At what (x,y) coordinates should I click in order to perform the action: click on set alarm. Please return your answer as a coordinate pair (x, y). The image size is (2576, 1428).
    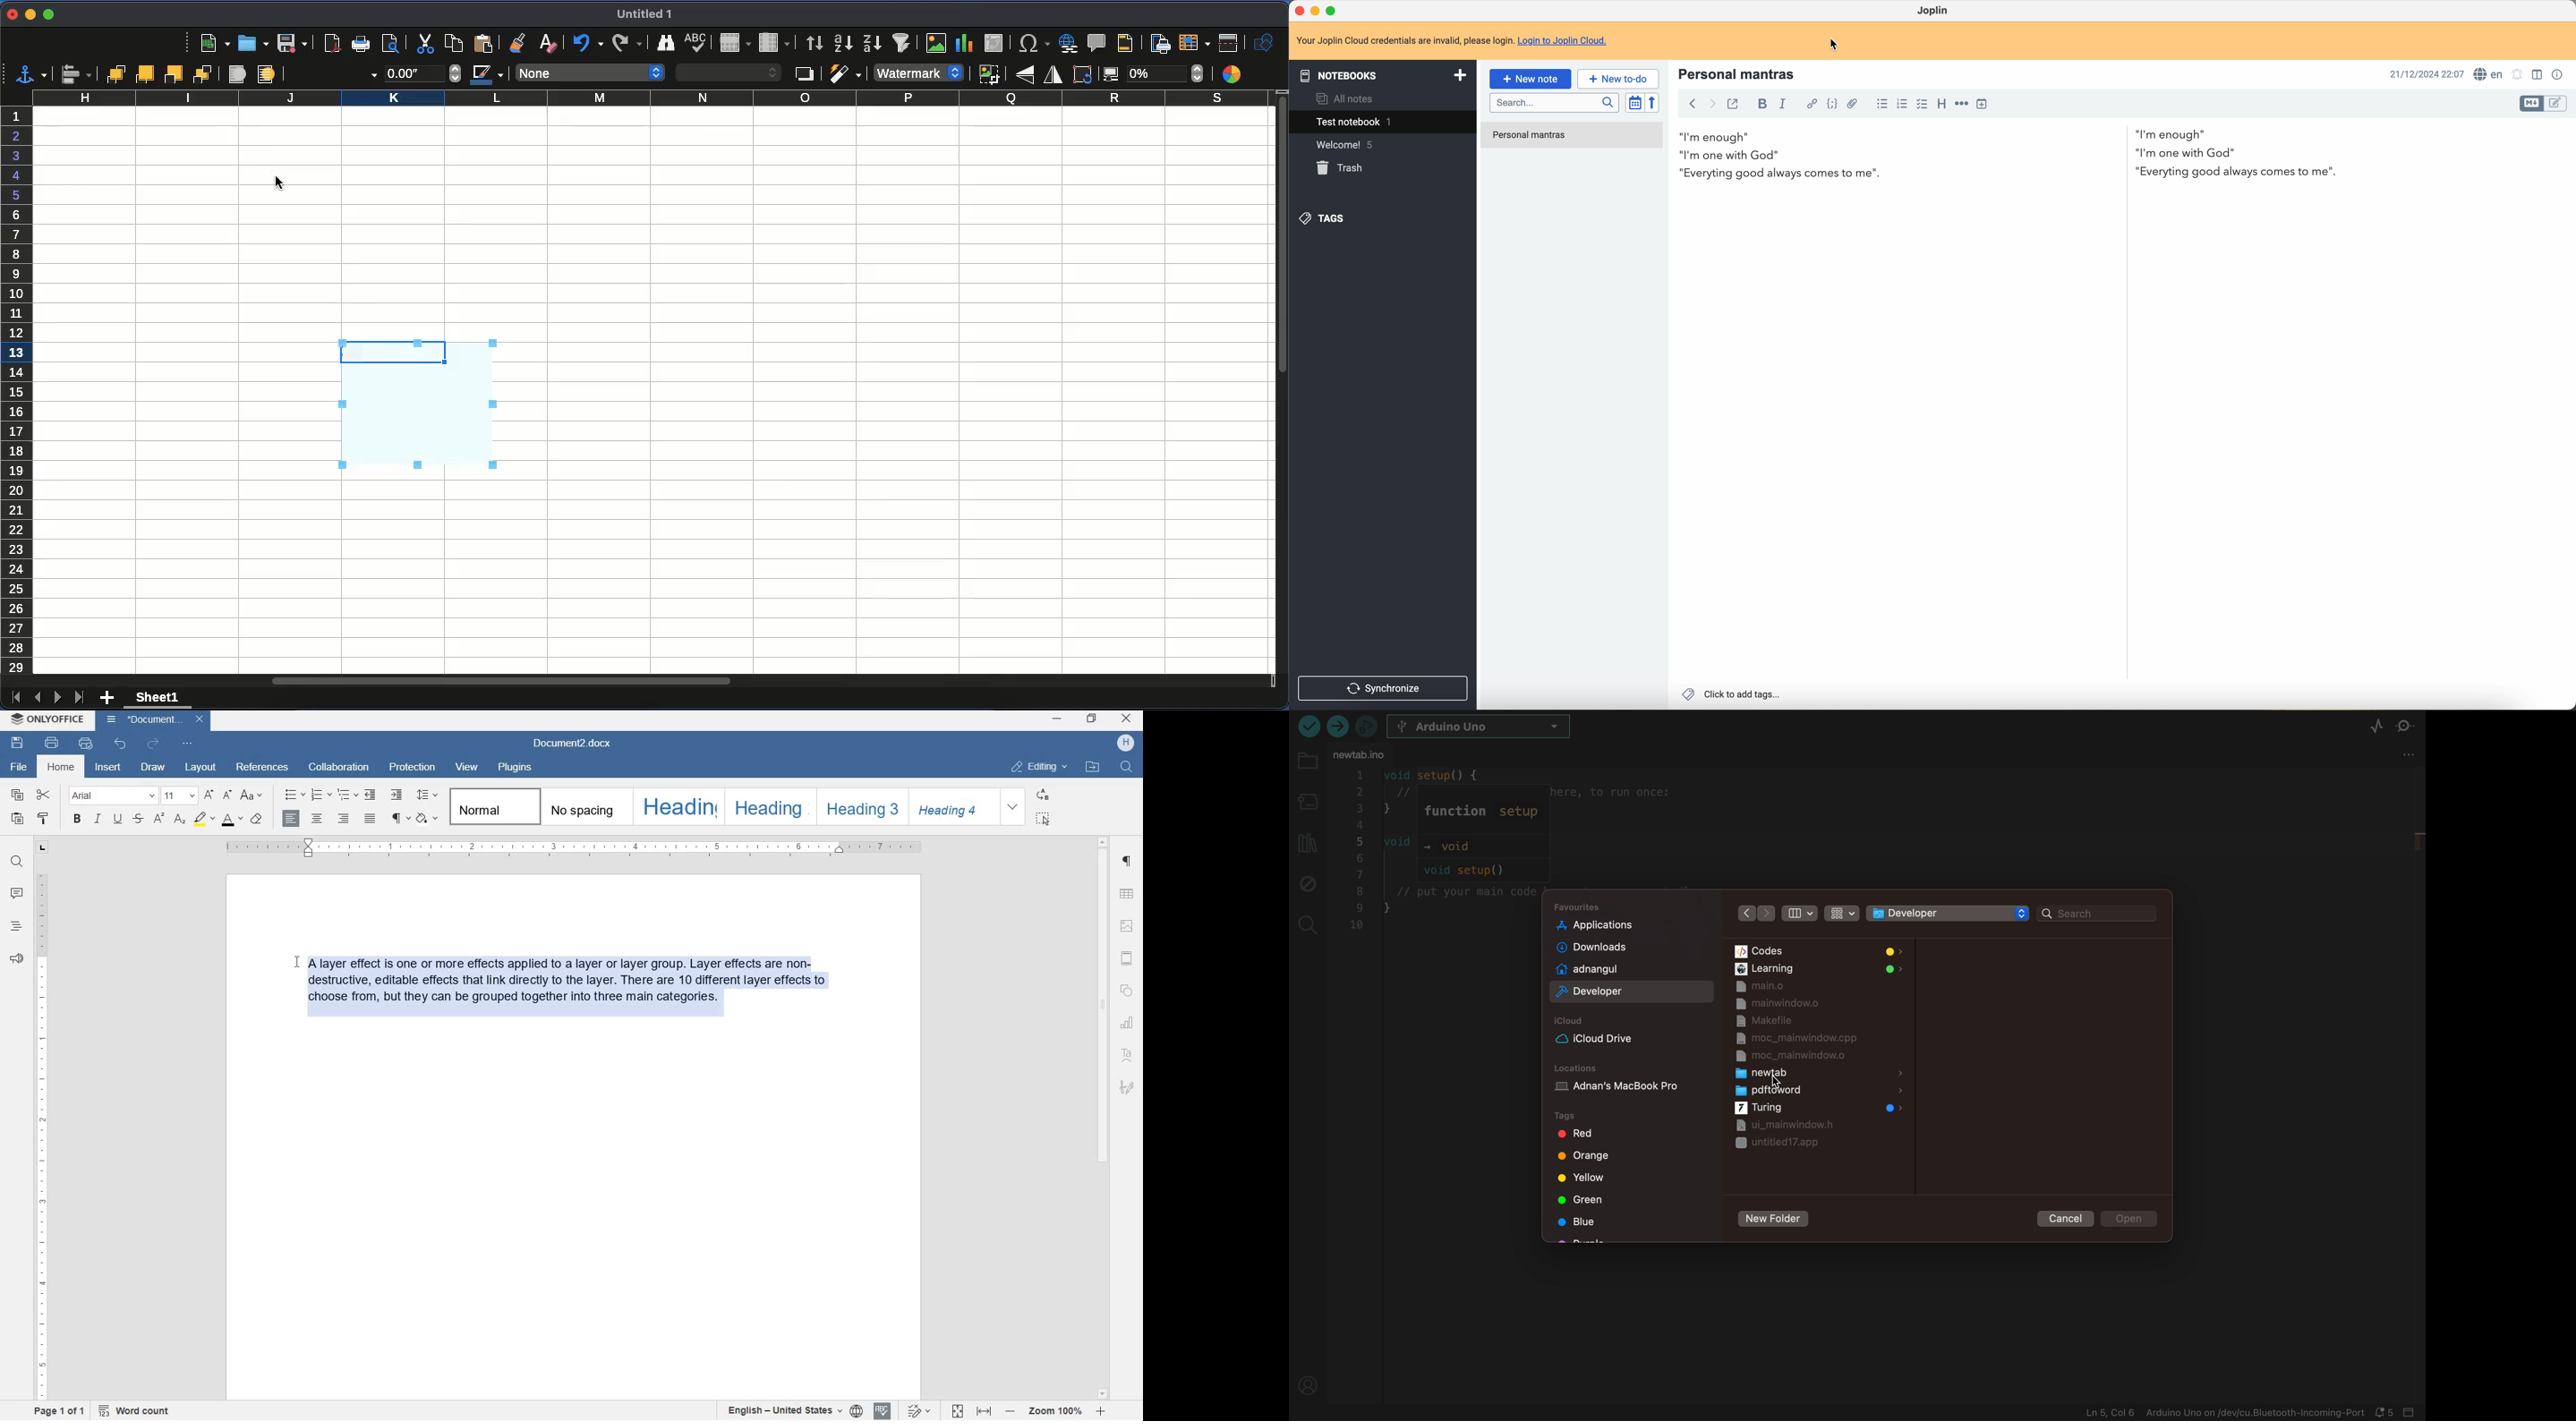
    Looking at the image, I should click on (2516, 75).